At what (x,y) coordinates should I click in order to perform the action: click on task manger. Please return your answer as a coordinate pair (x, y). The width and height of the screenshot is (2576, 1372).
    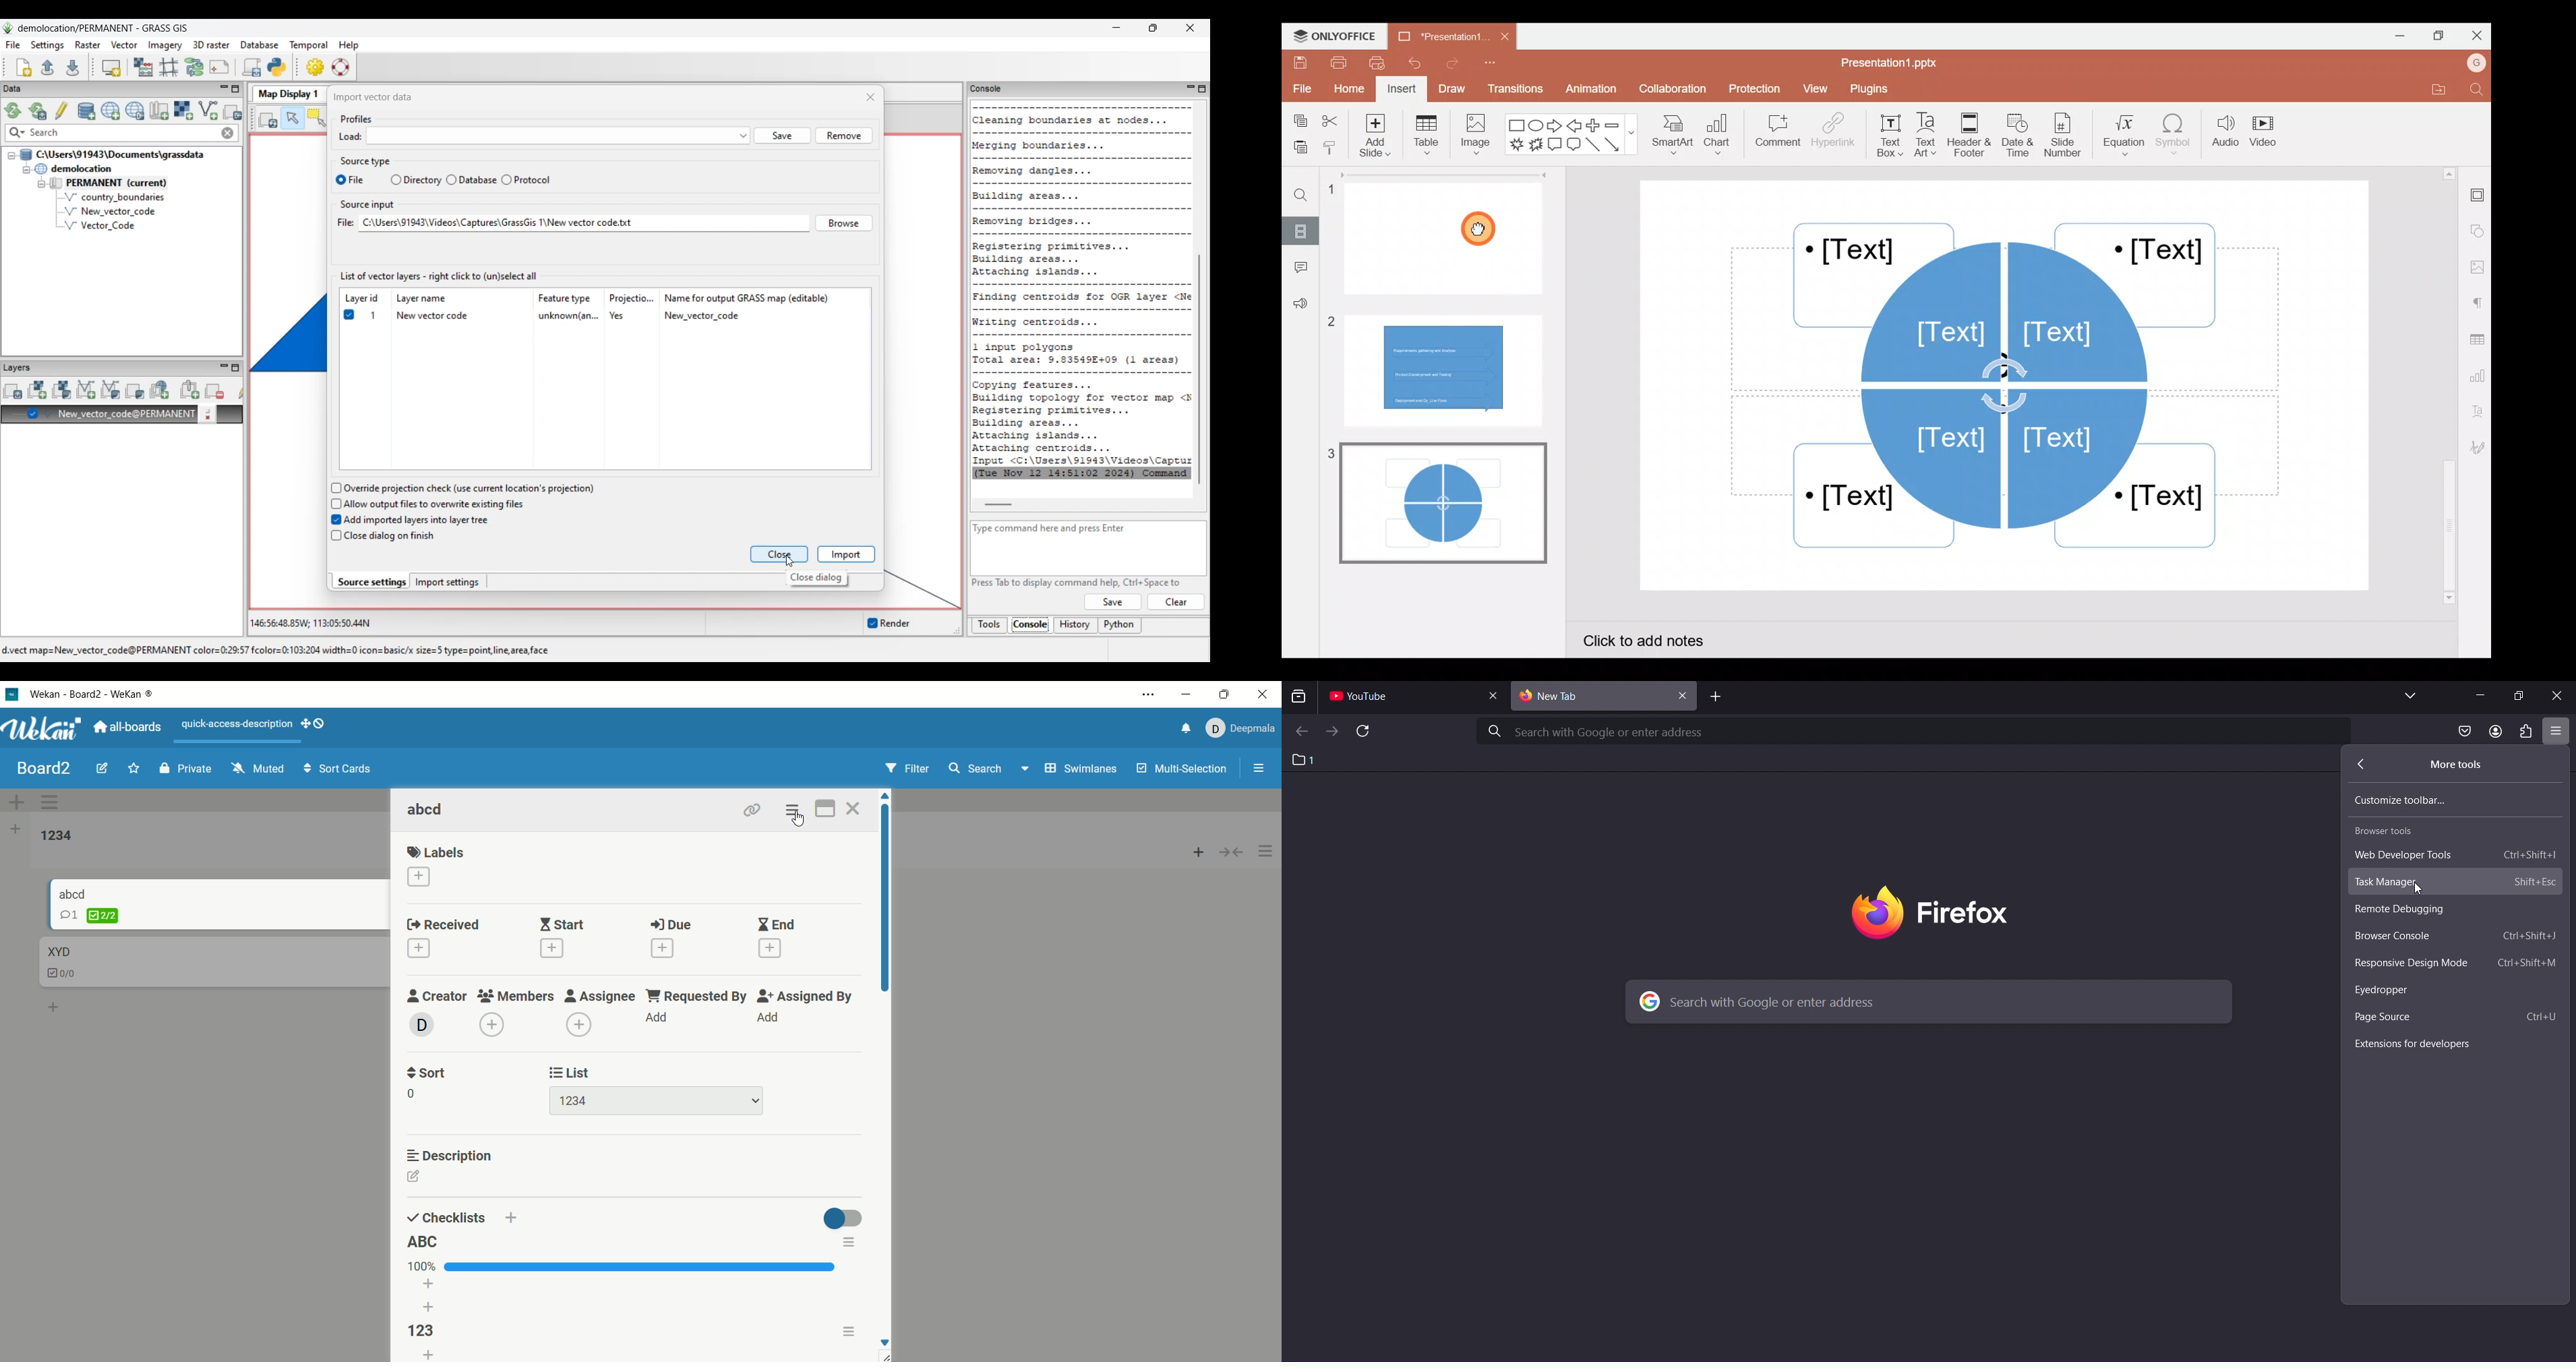
    Looking at the image, I should click on (2389, 882).